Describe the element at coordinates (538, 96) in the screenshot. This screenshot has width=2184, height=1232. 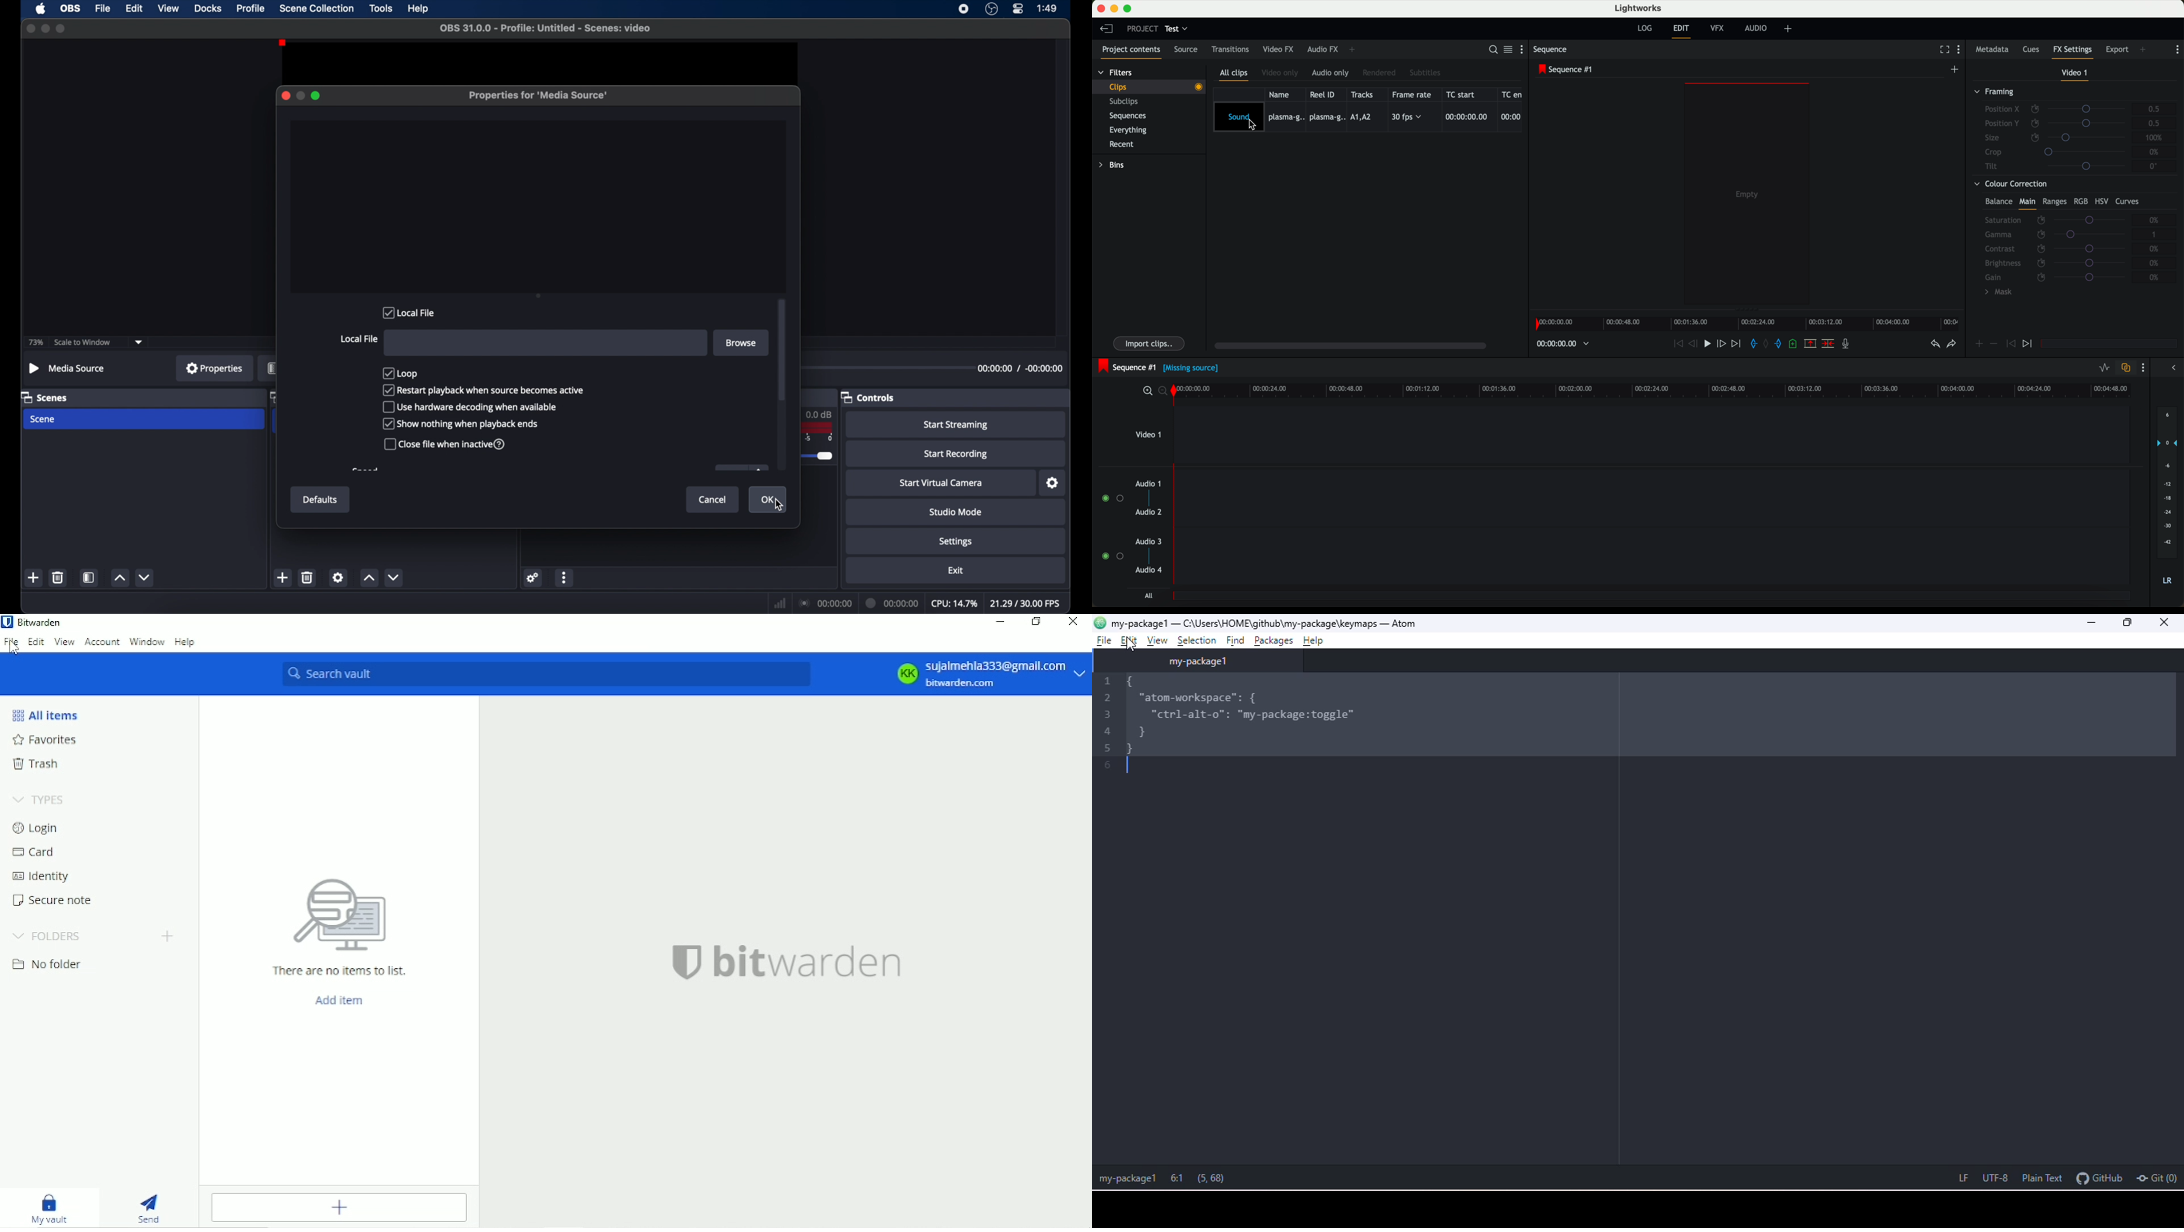
I see `properties for media source` at that location.